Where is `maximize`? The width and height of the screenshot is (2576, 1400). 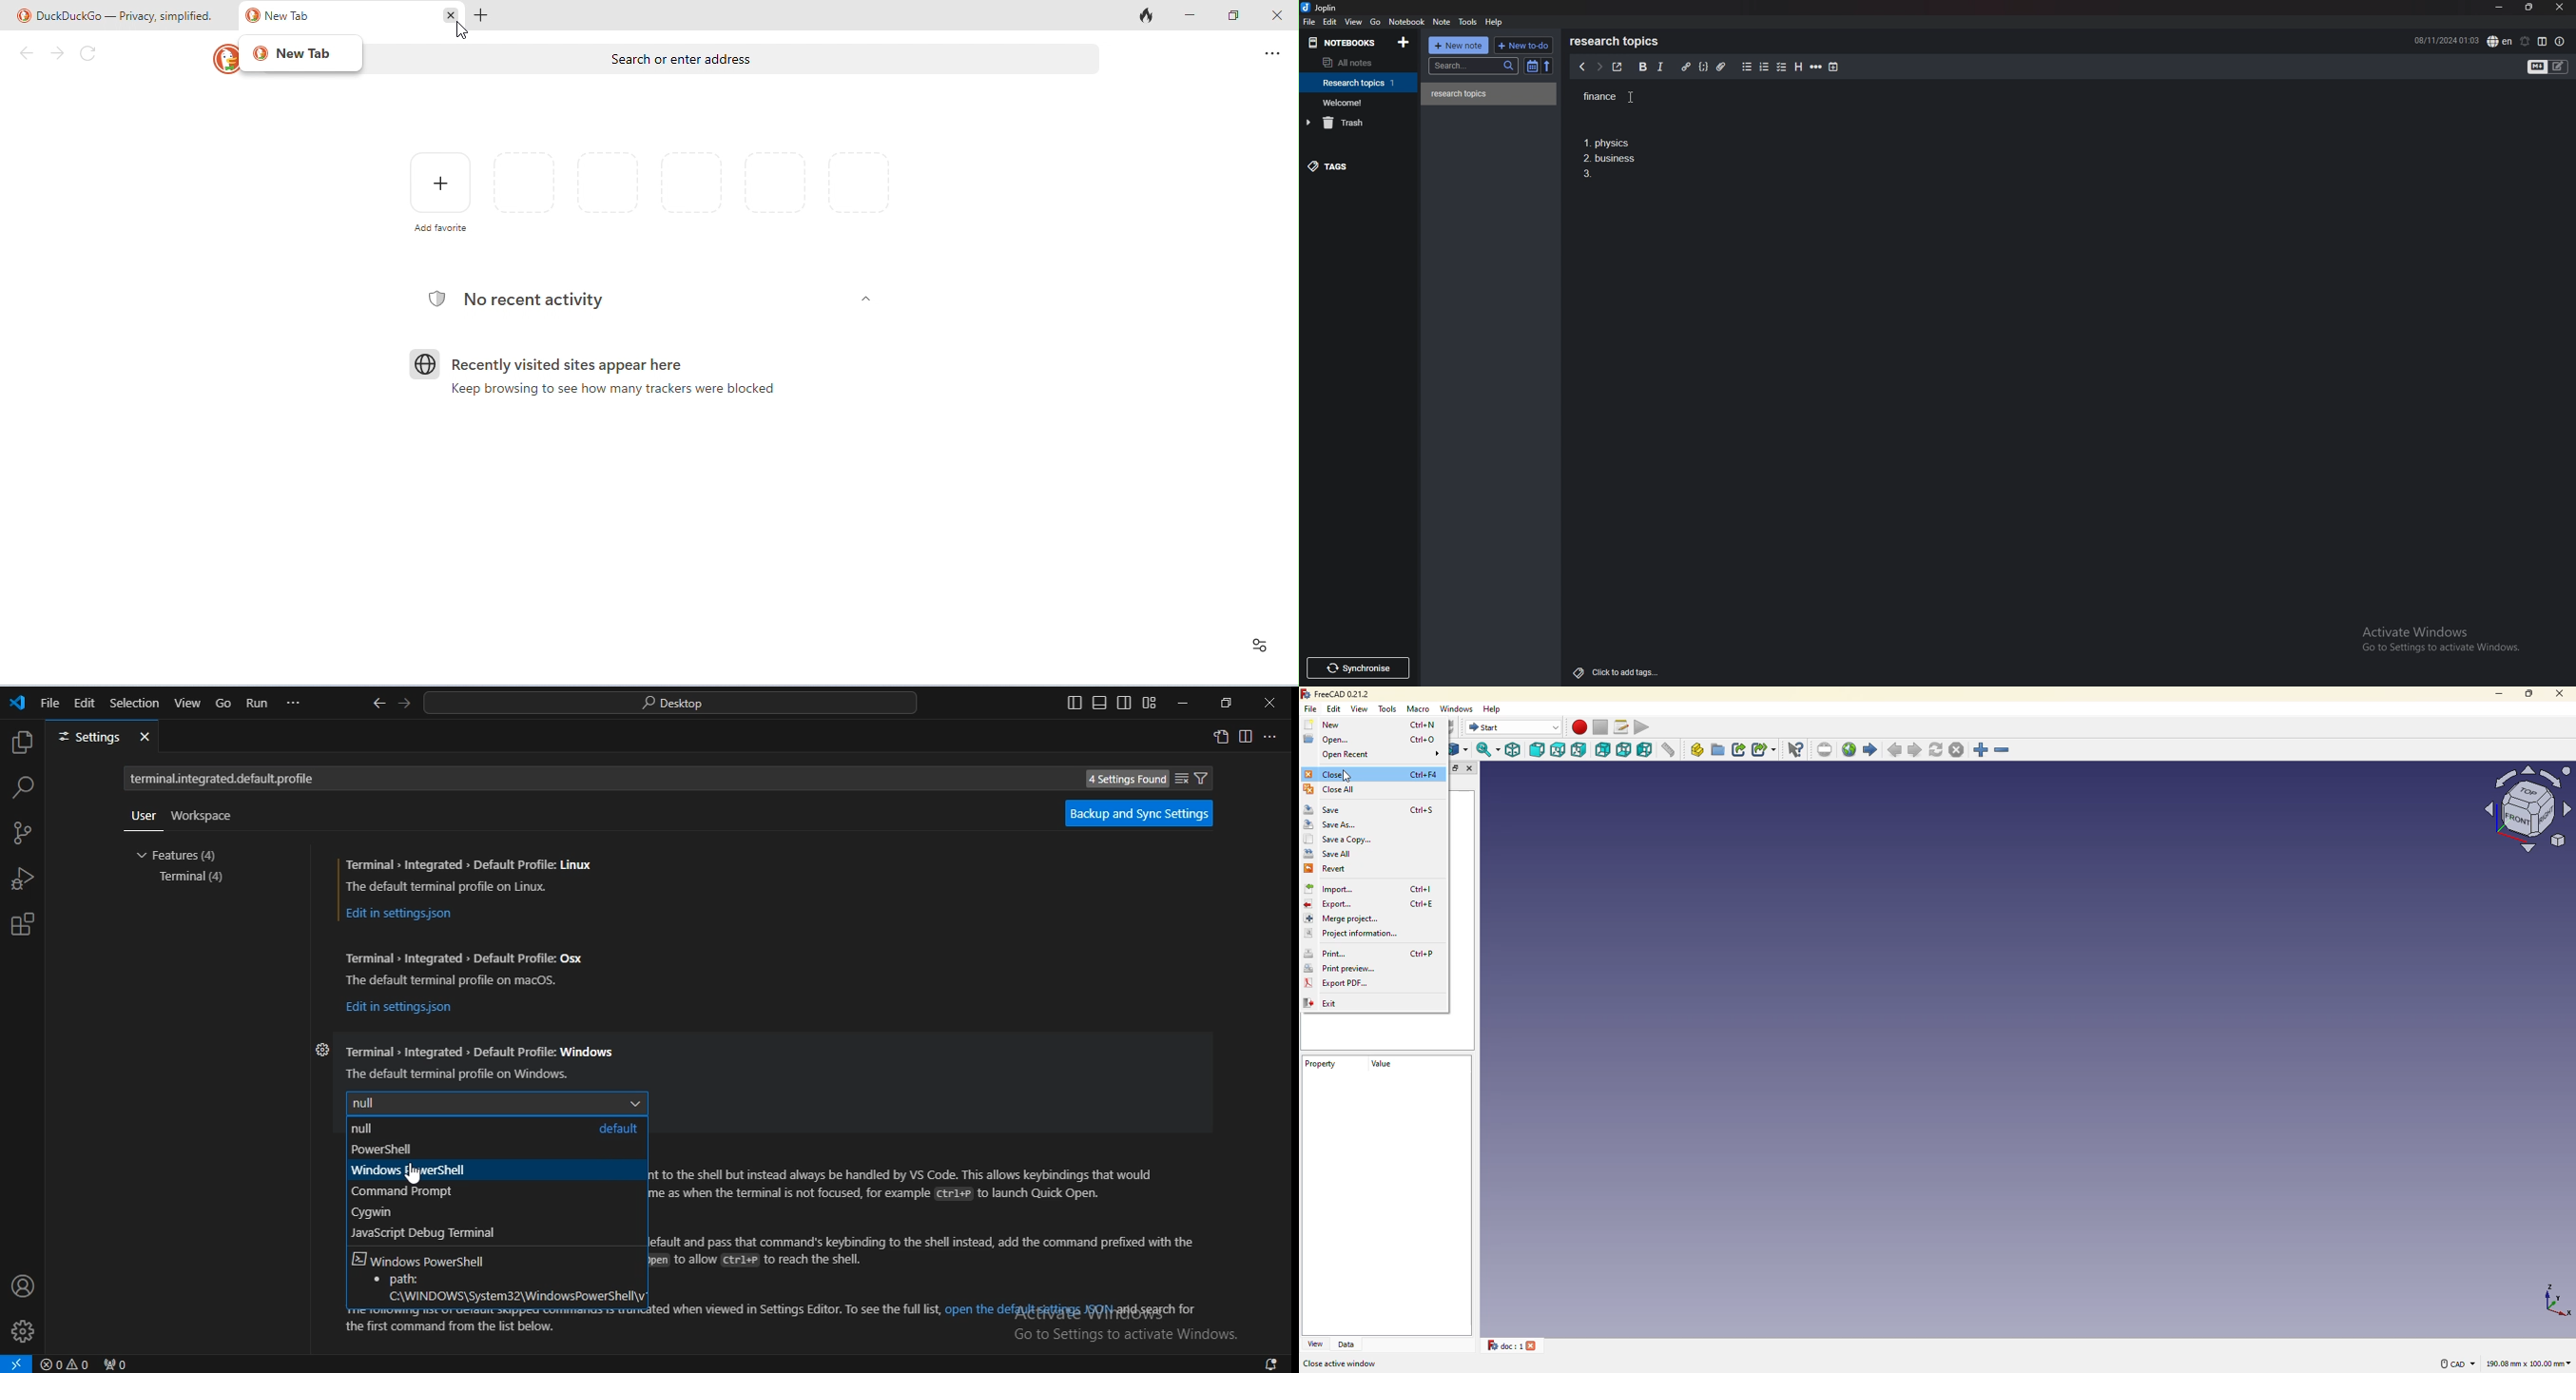
maximize is located at coordinates (2530, 694).